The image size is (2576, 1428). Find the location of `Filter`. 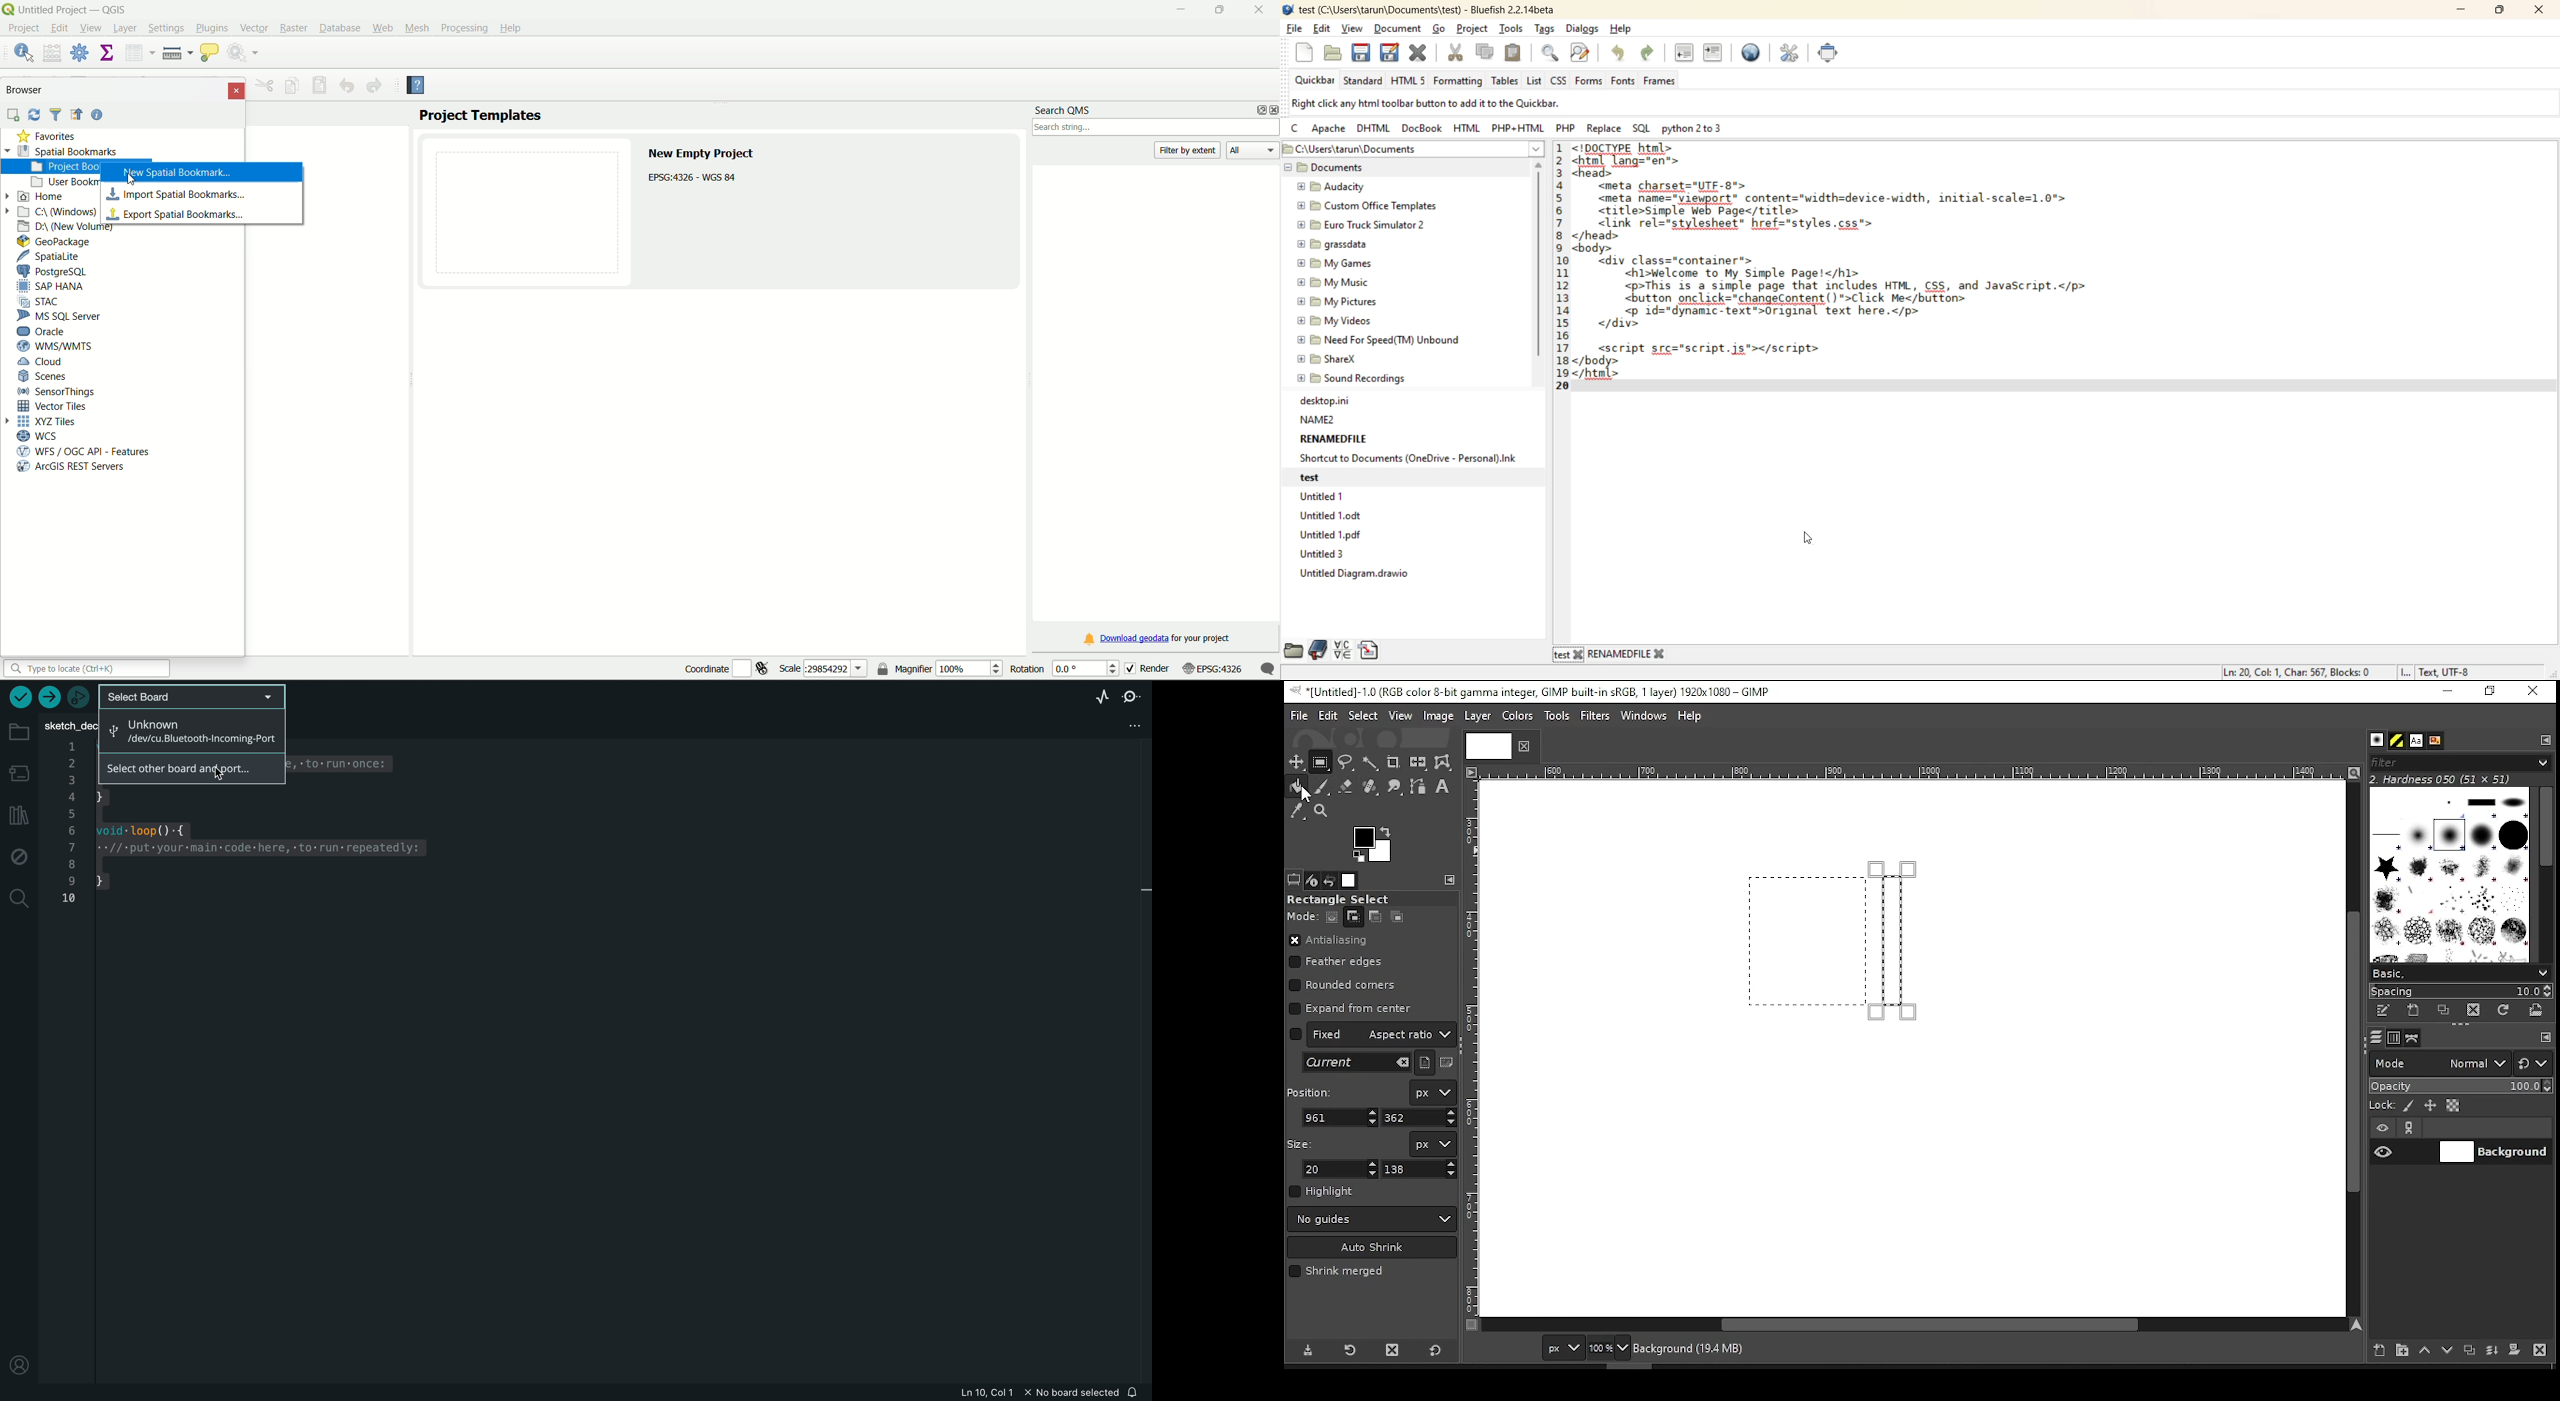

Filter is located at coordinates (56, 115).